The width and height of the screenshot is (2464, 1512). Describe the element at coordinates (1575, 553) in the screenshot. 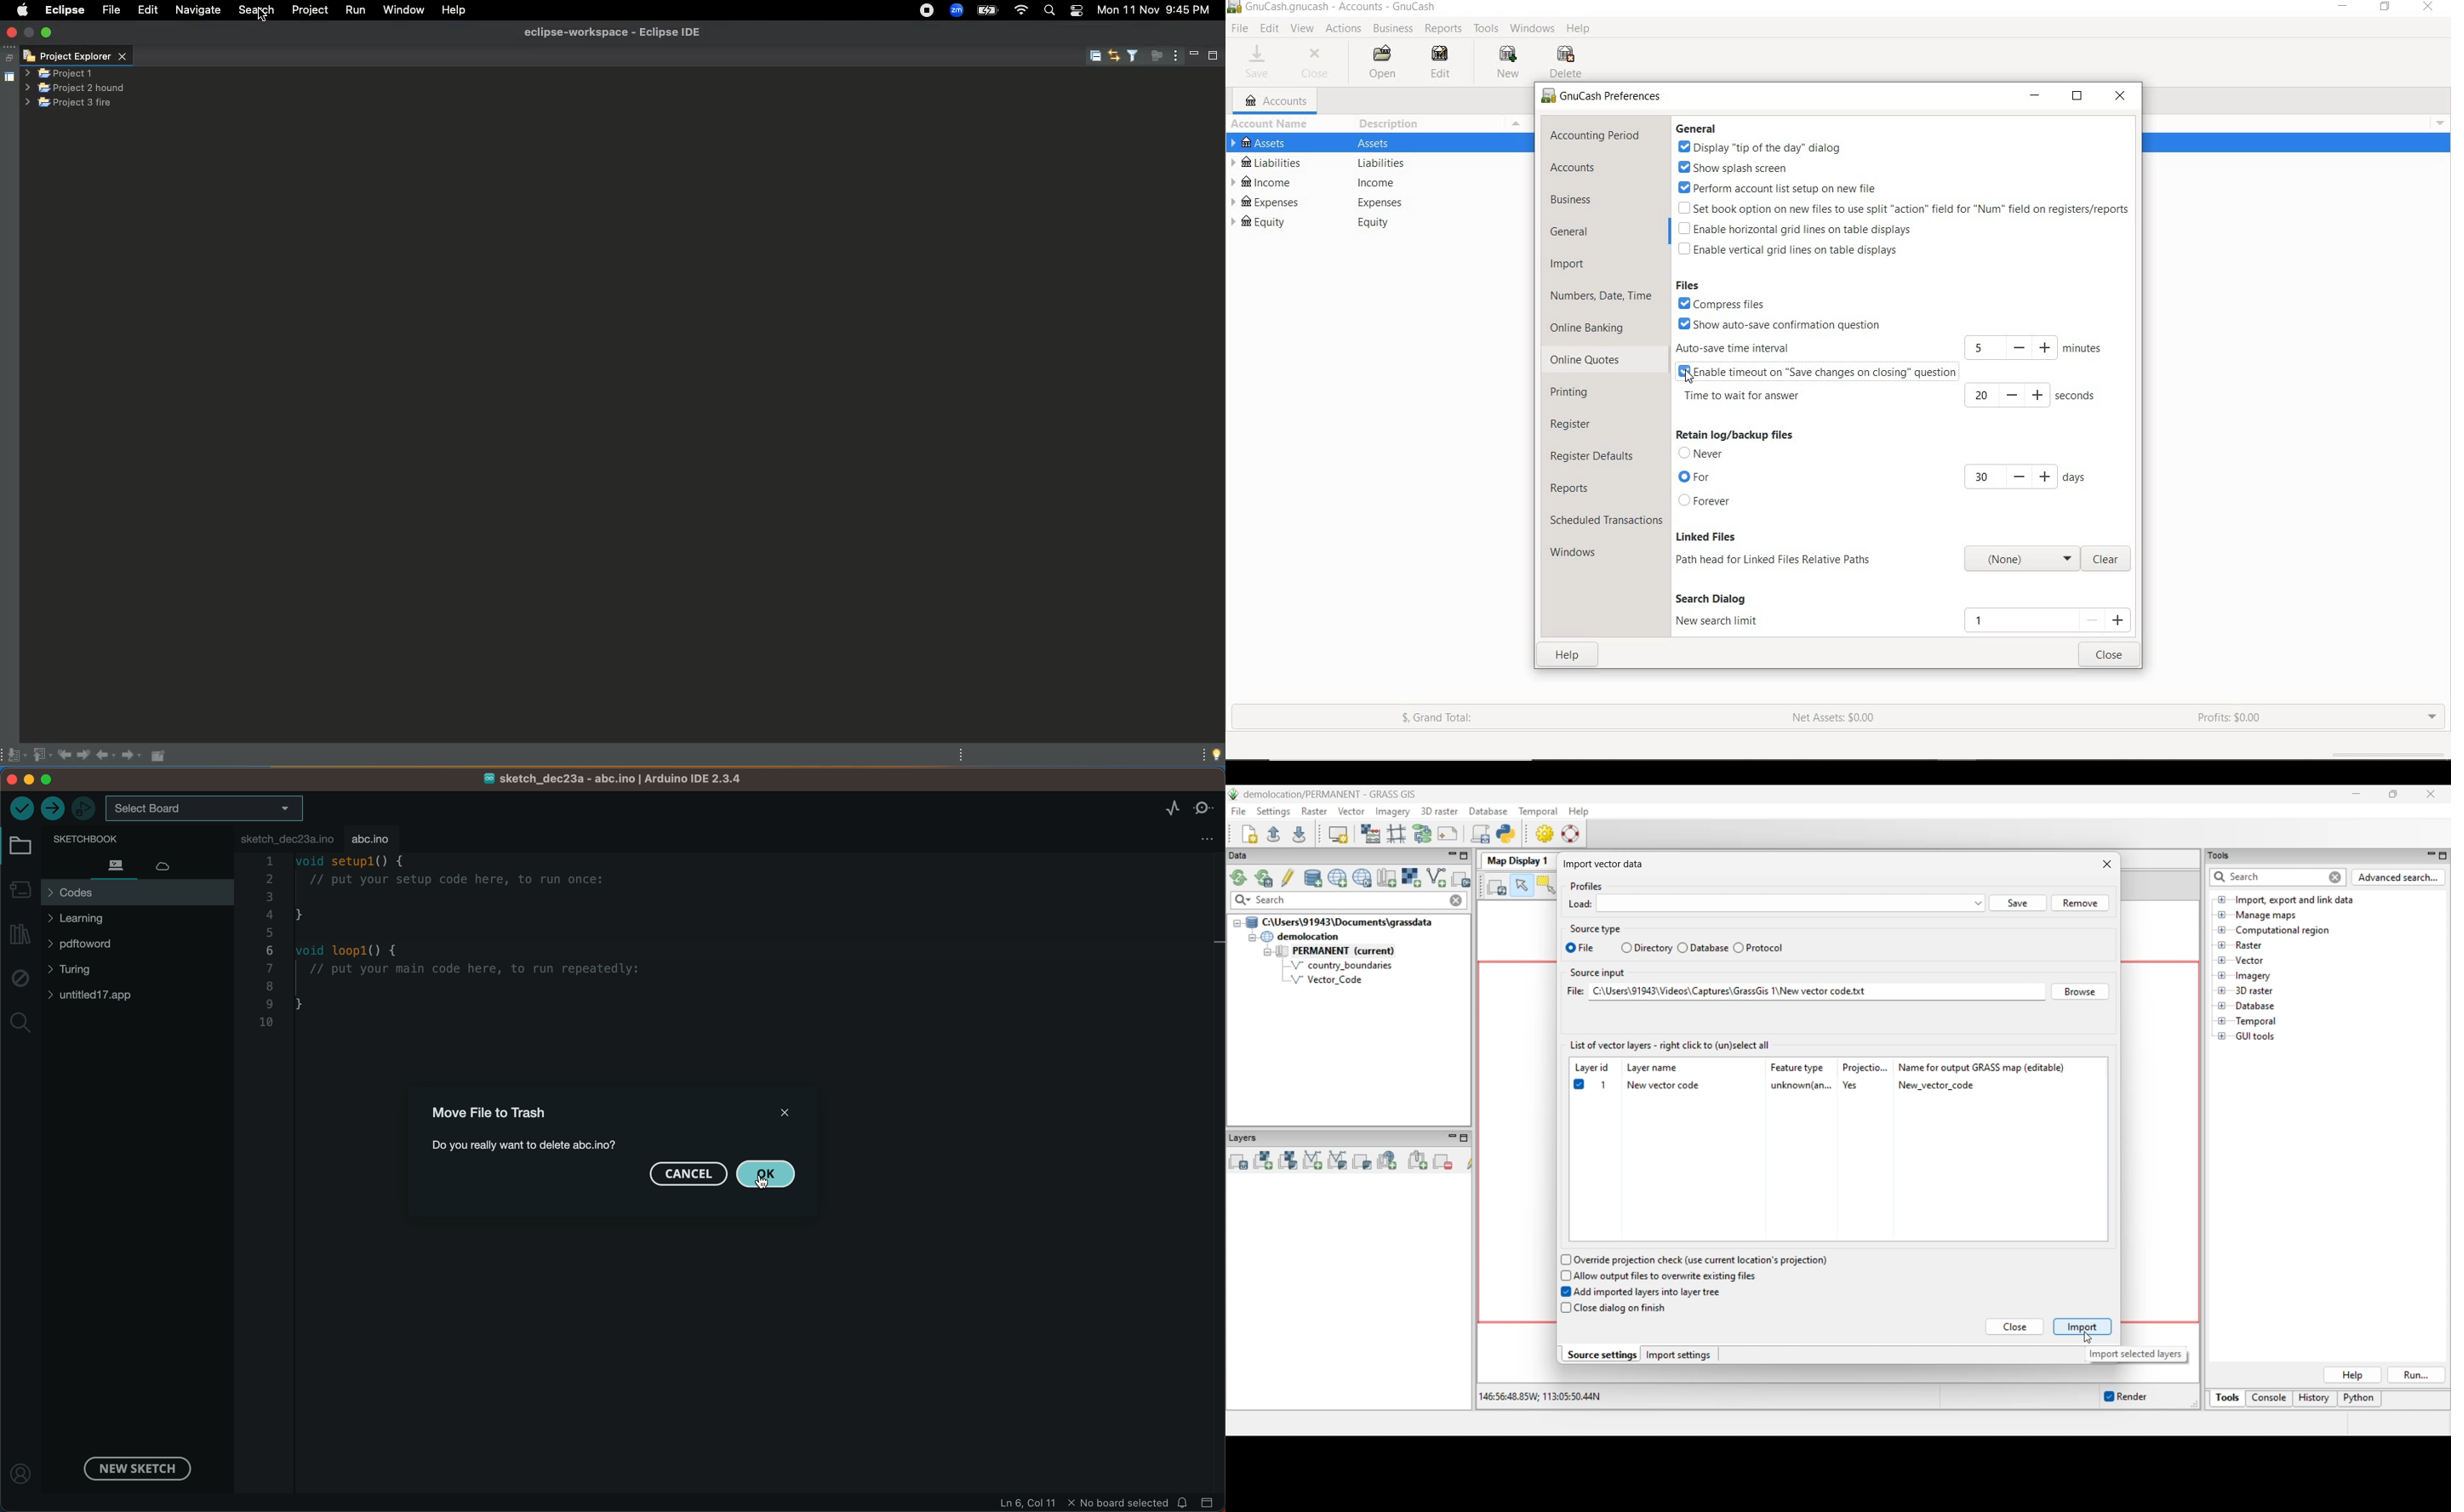

I see `WINDOWS` at that location.